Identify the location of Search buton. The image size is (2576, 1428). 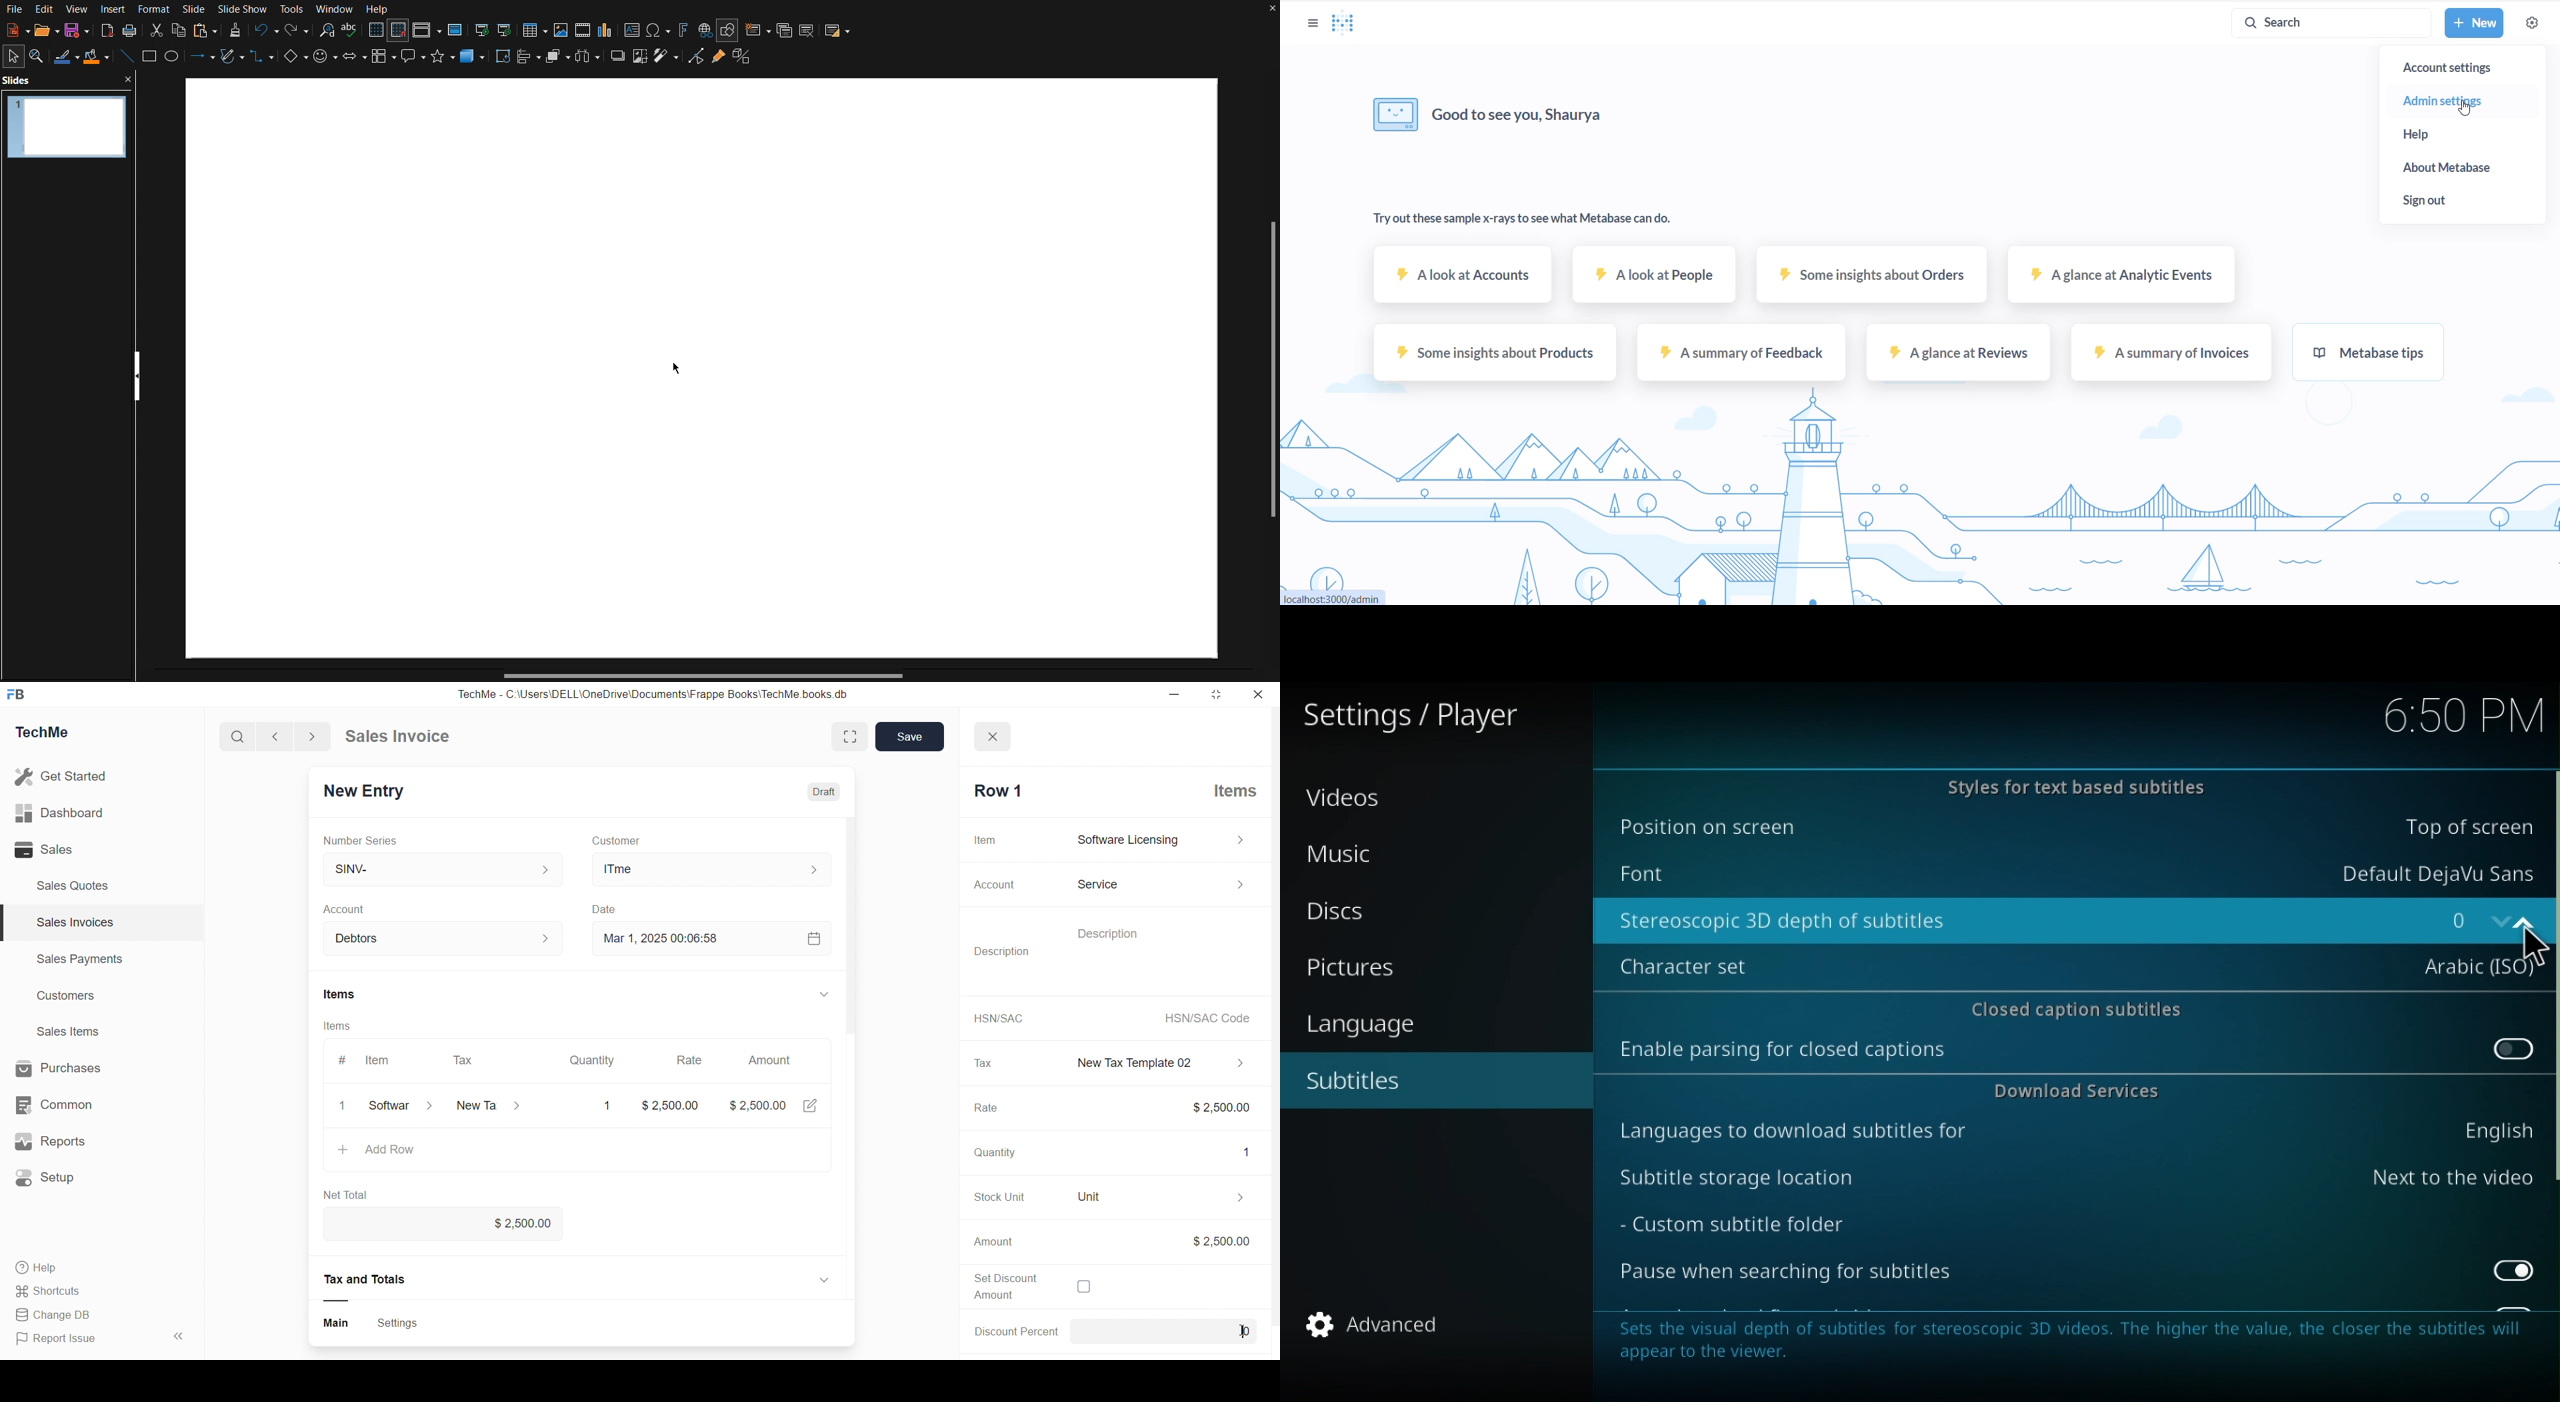
(239, 737).